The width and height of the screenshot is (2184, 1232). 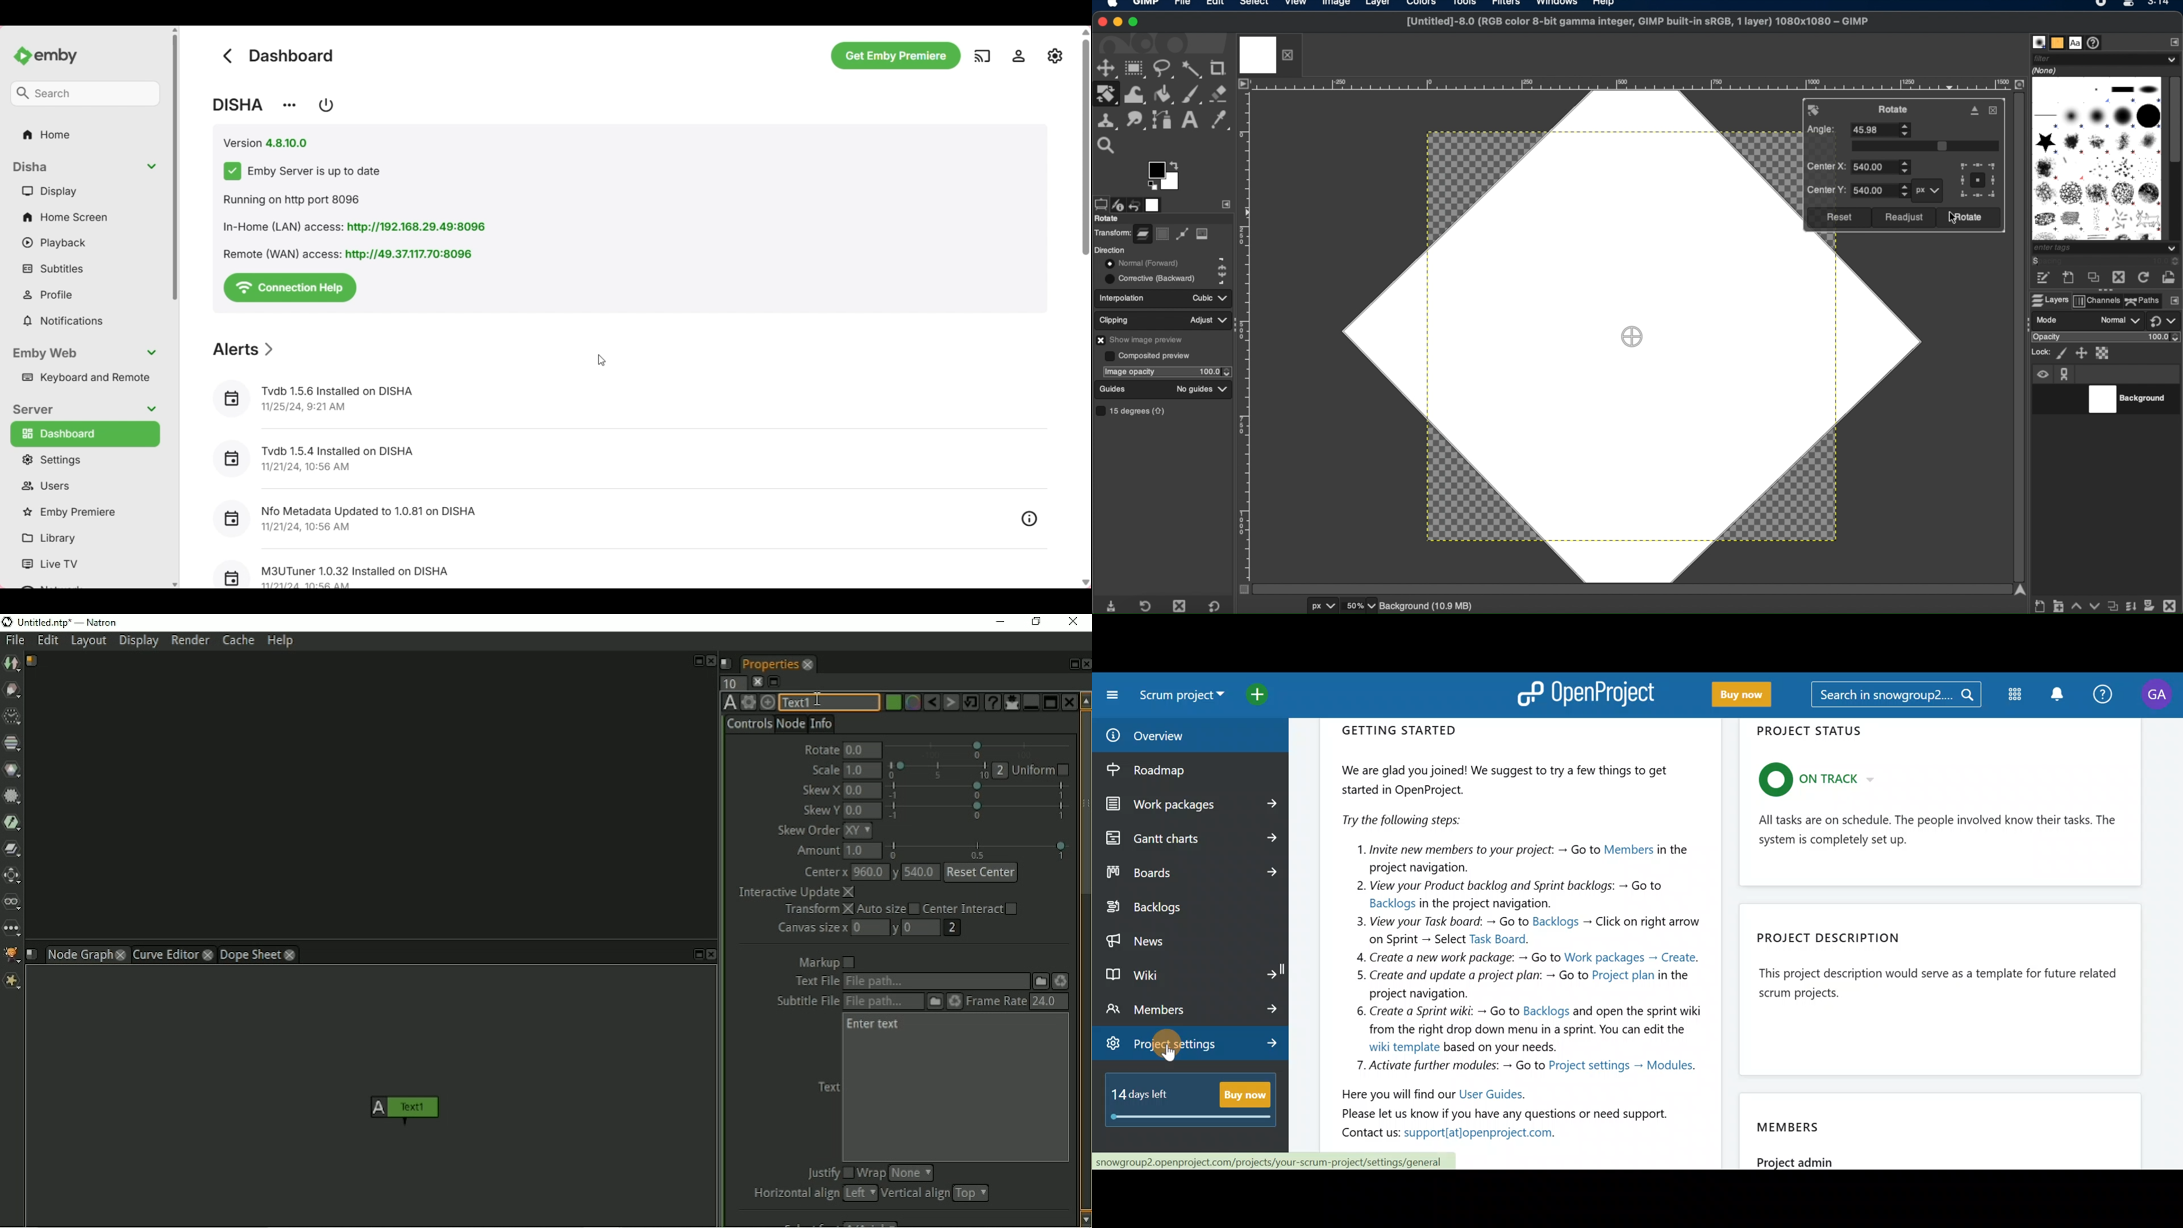 What do you see at coordinates (1176, 736) in the screenshot?
I see `Overview` at bounding box center [1176, 736].